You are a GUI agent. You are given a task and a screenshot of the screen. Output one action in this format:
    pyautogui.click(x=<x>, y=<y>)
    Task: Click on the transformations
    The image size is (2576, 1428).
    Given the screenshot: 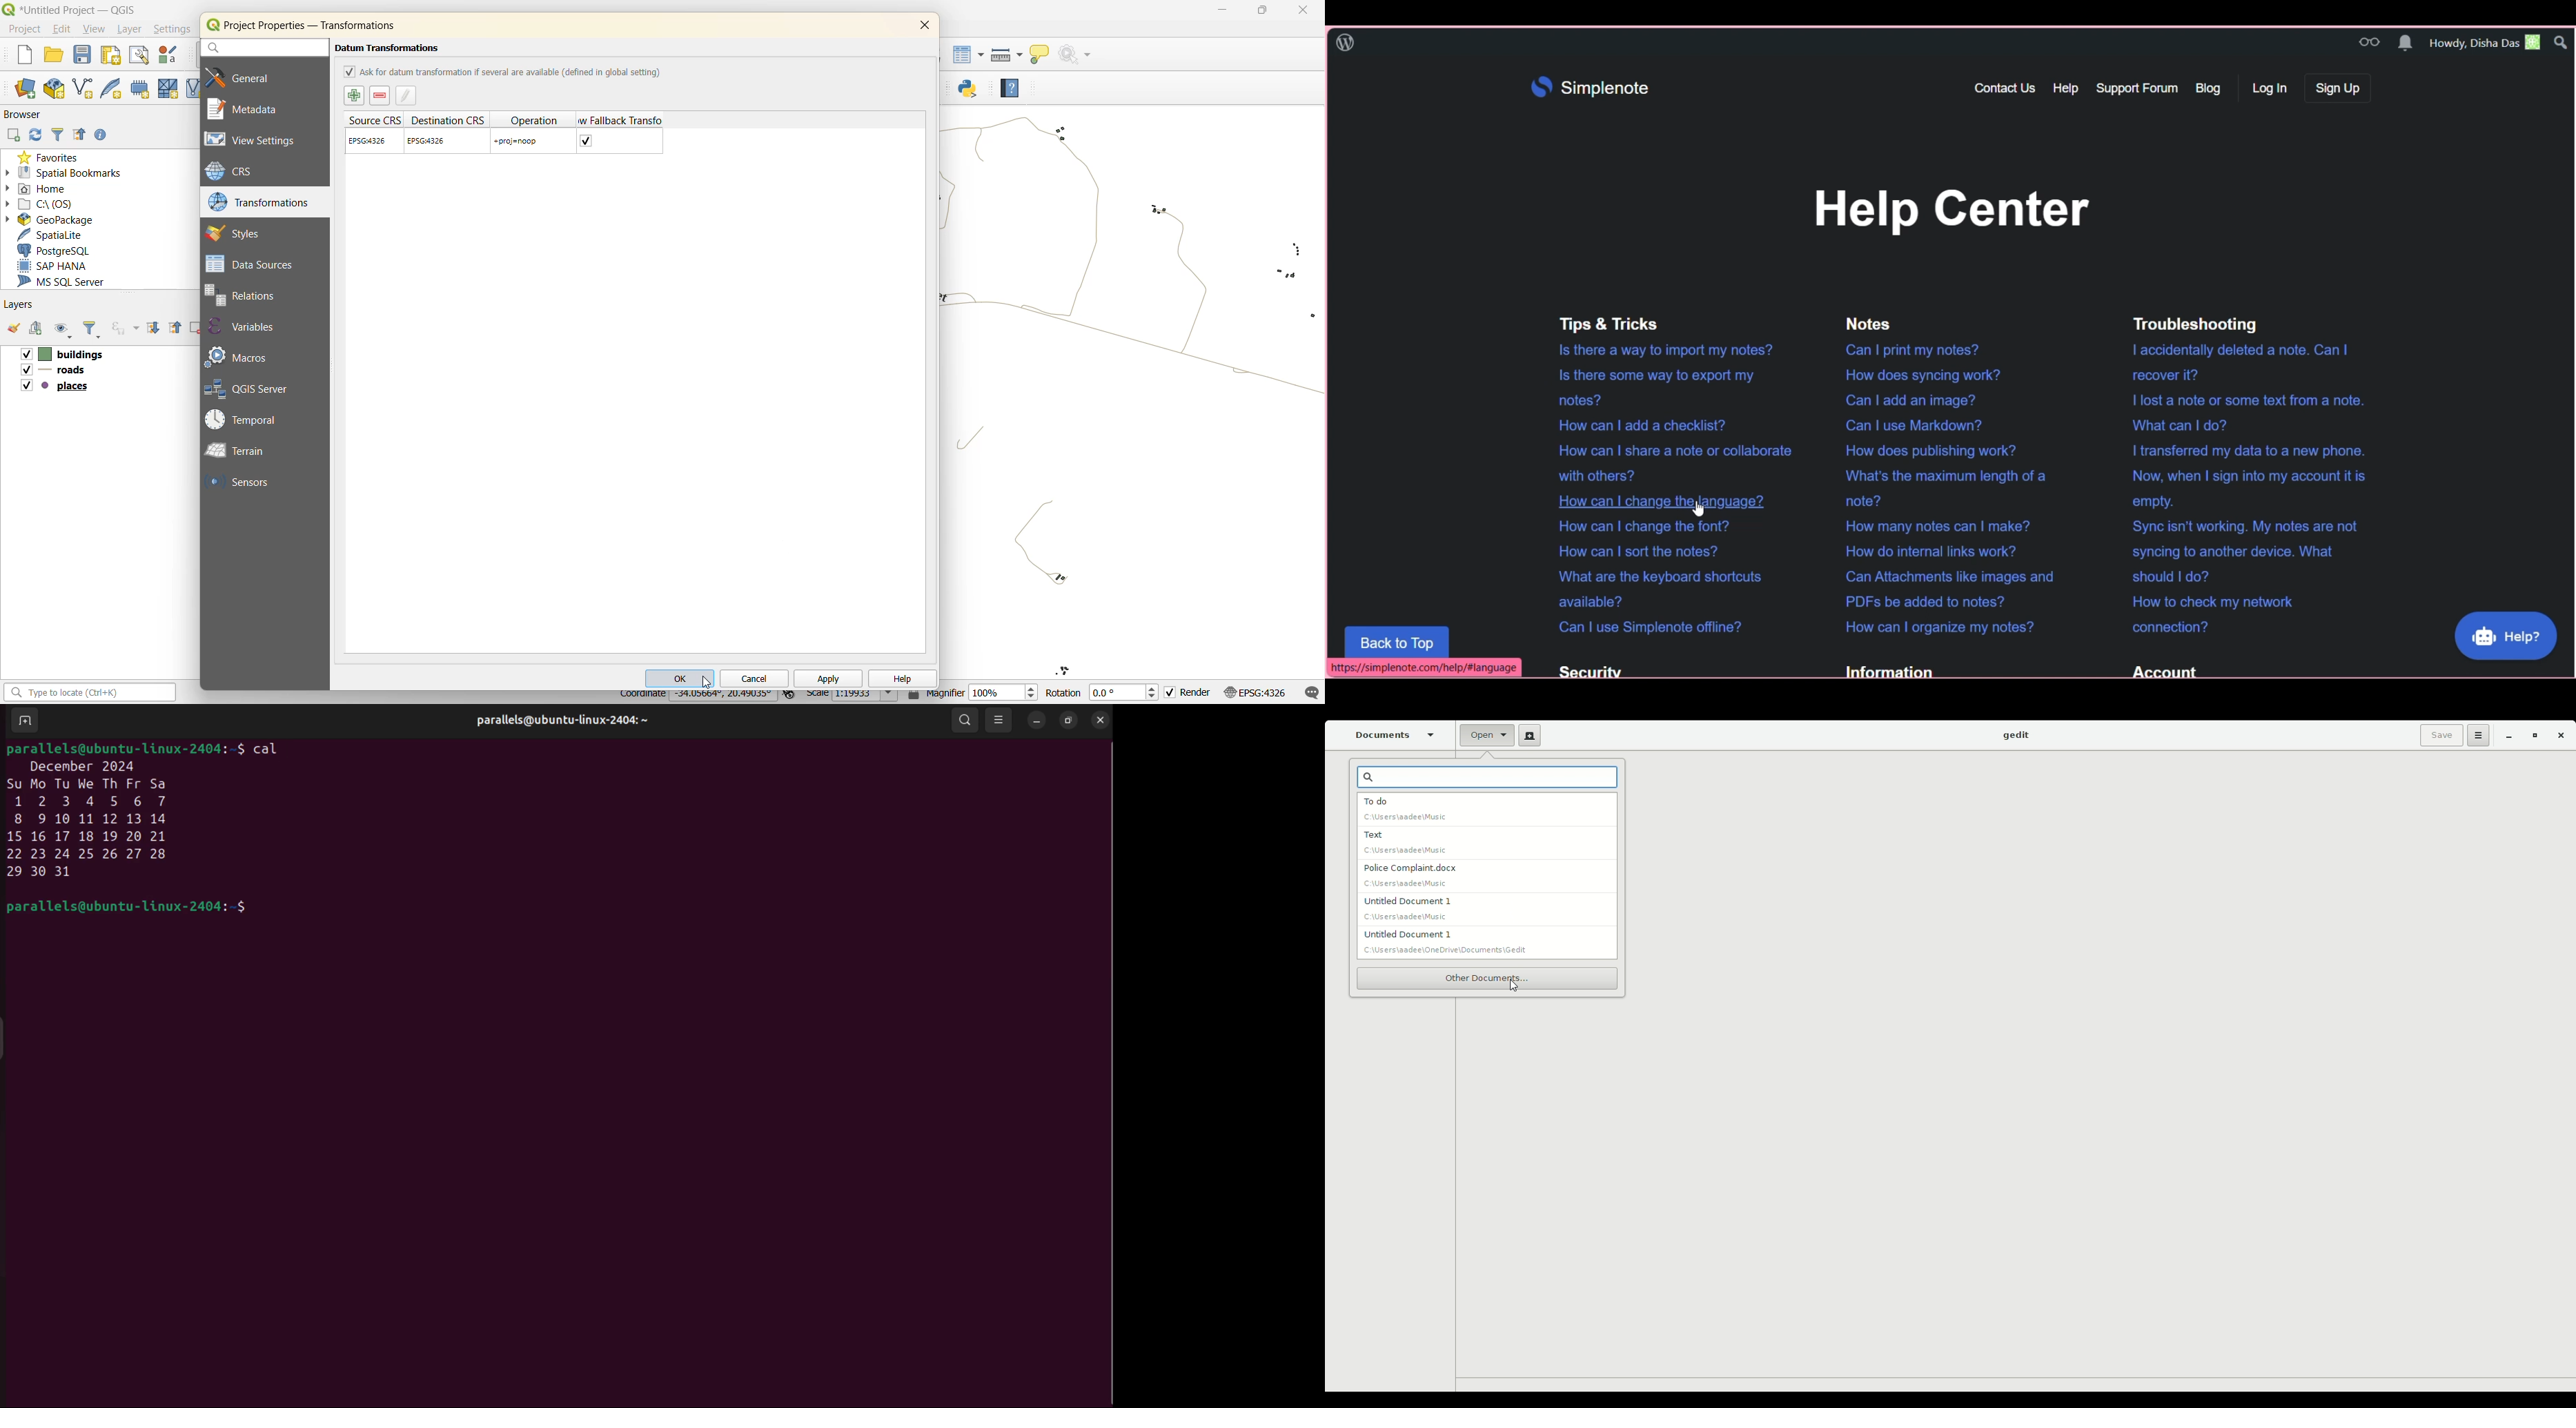 What is the action you would take?
    pyautogui.click(x=260, y=202)
    